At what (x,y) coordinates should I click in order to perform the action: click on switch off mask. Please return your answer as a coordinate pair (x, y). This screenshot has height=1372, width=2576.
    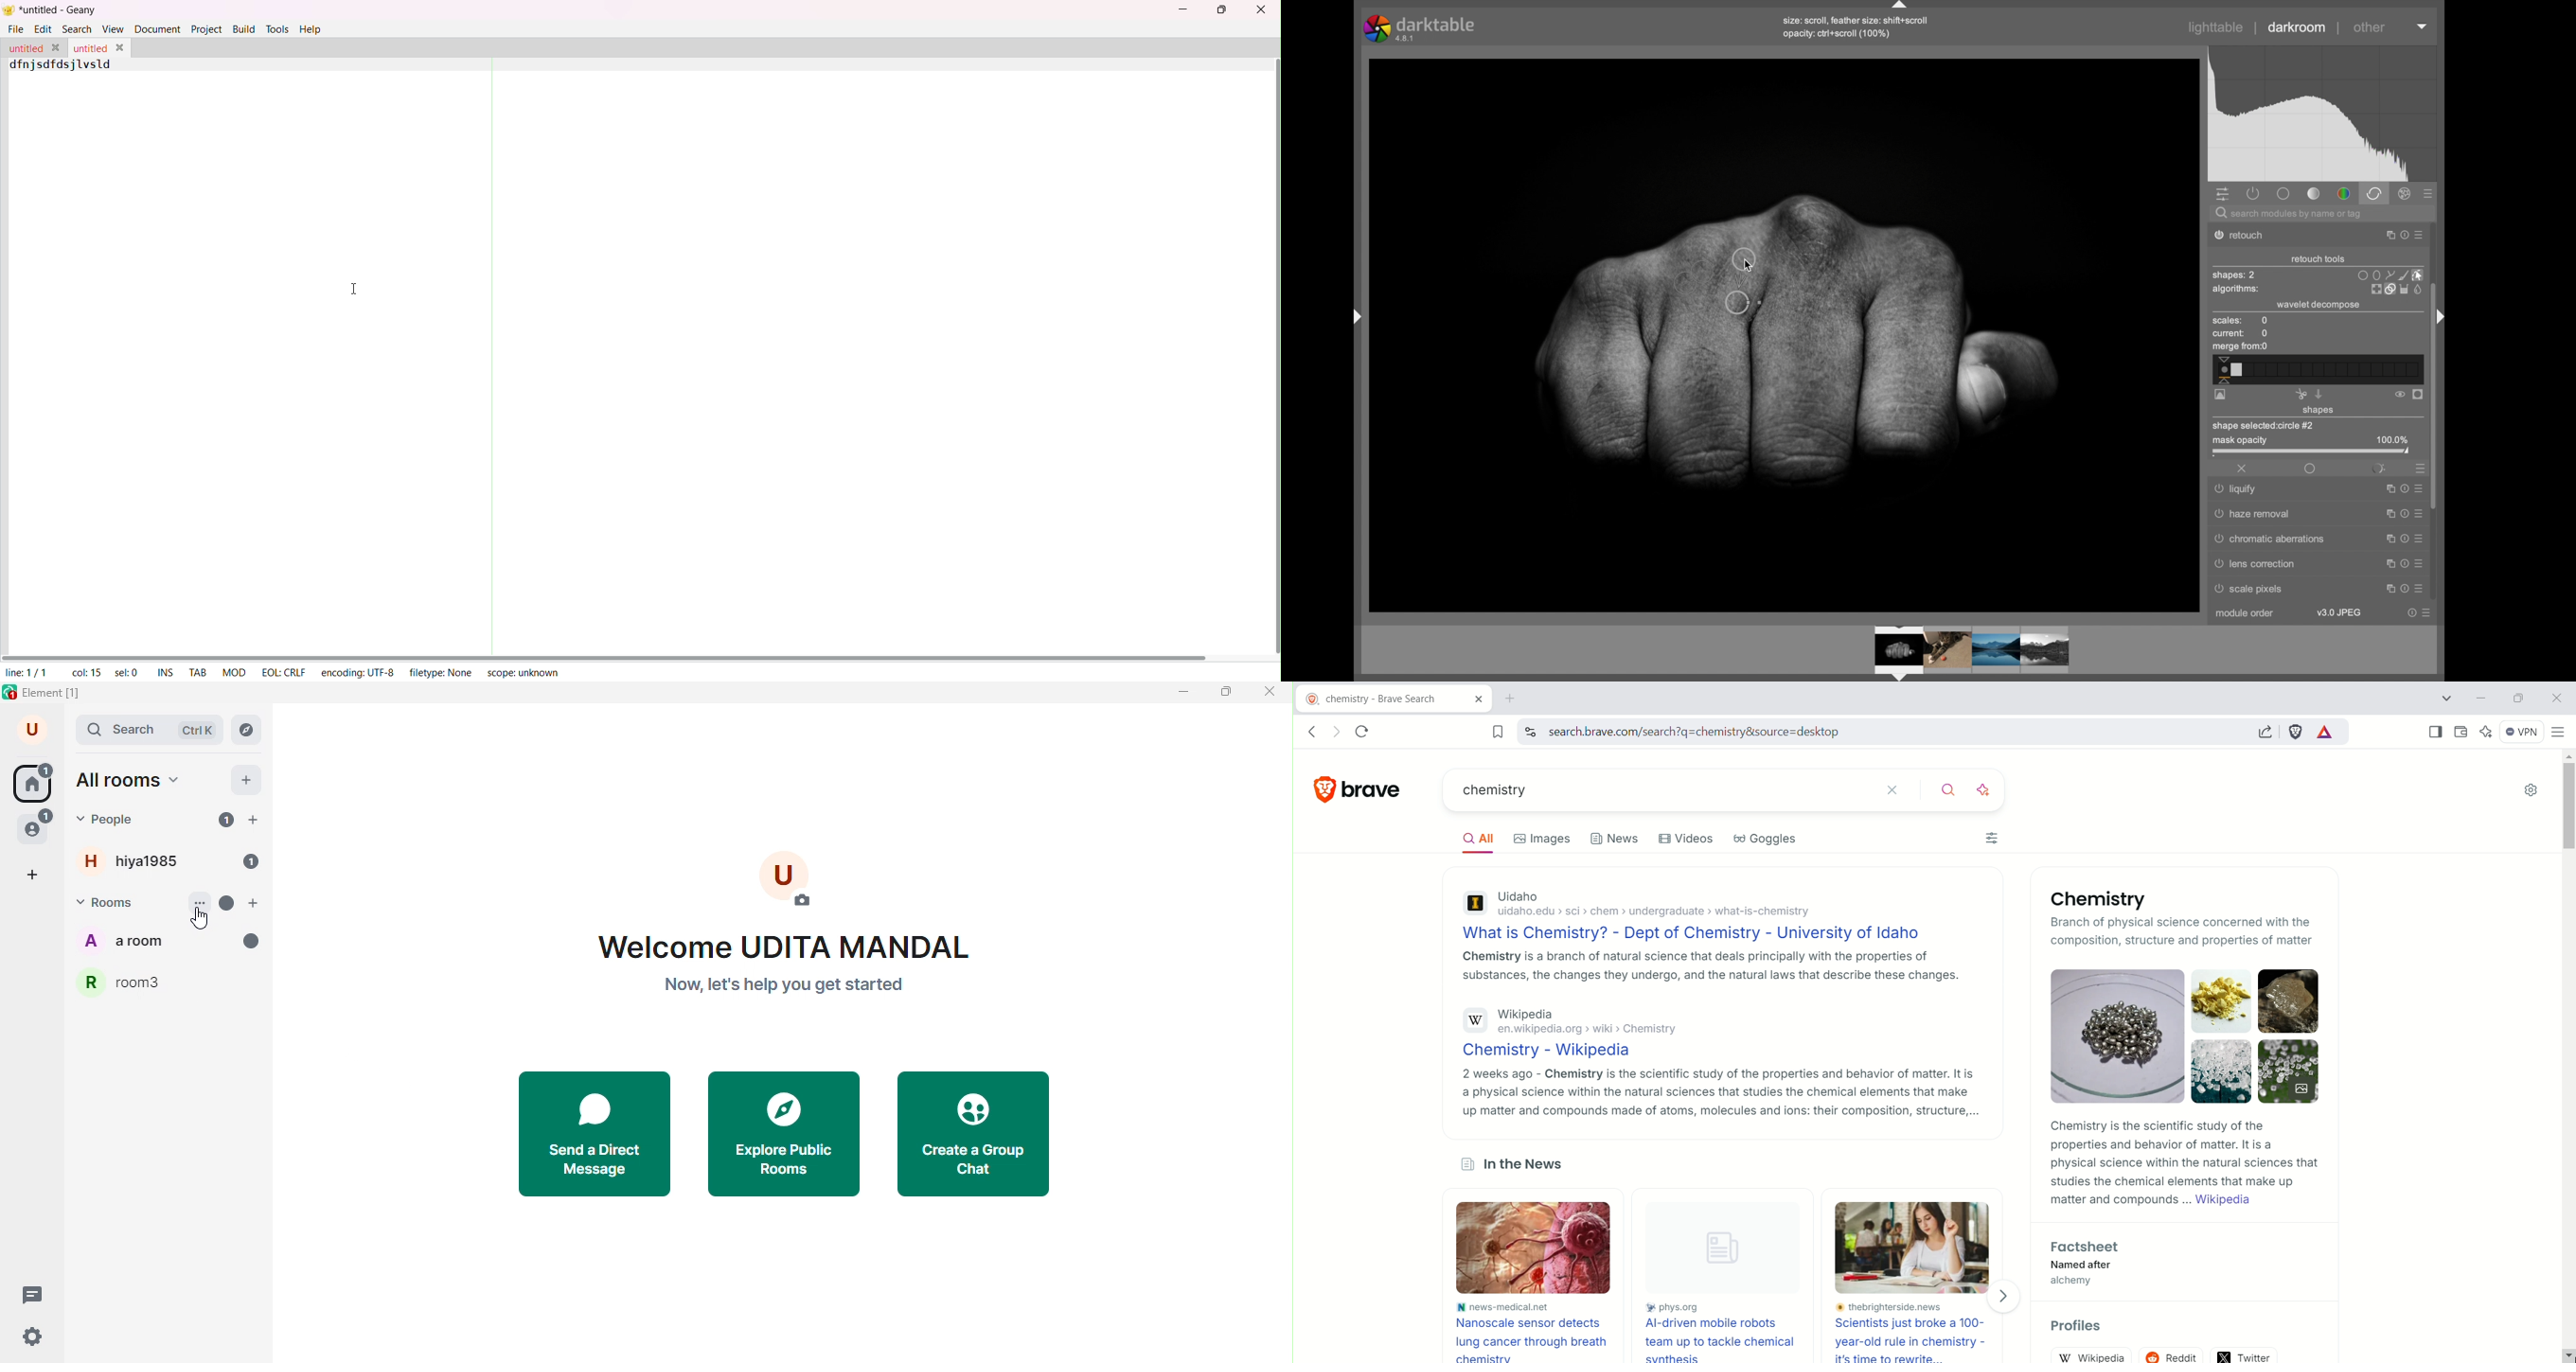
    Looking at the image, I should click on (2400, 394).